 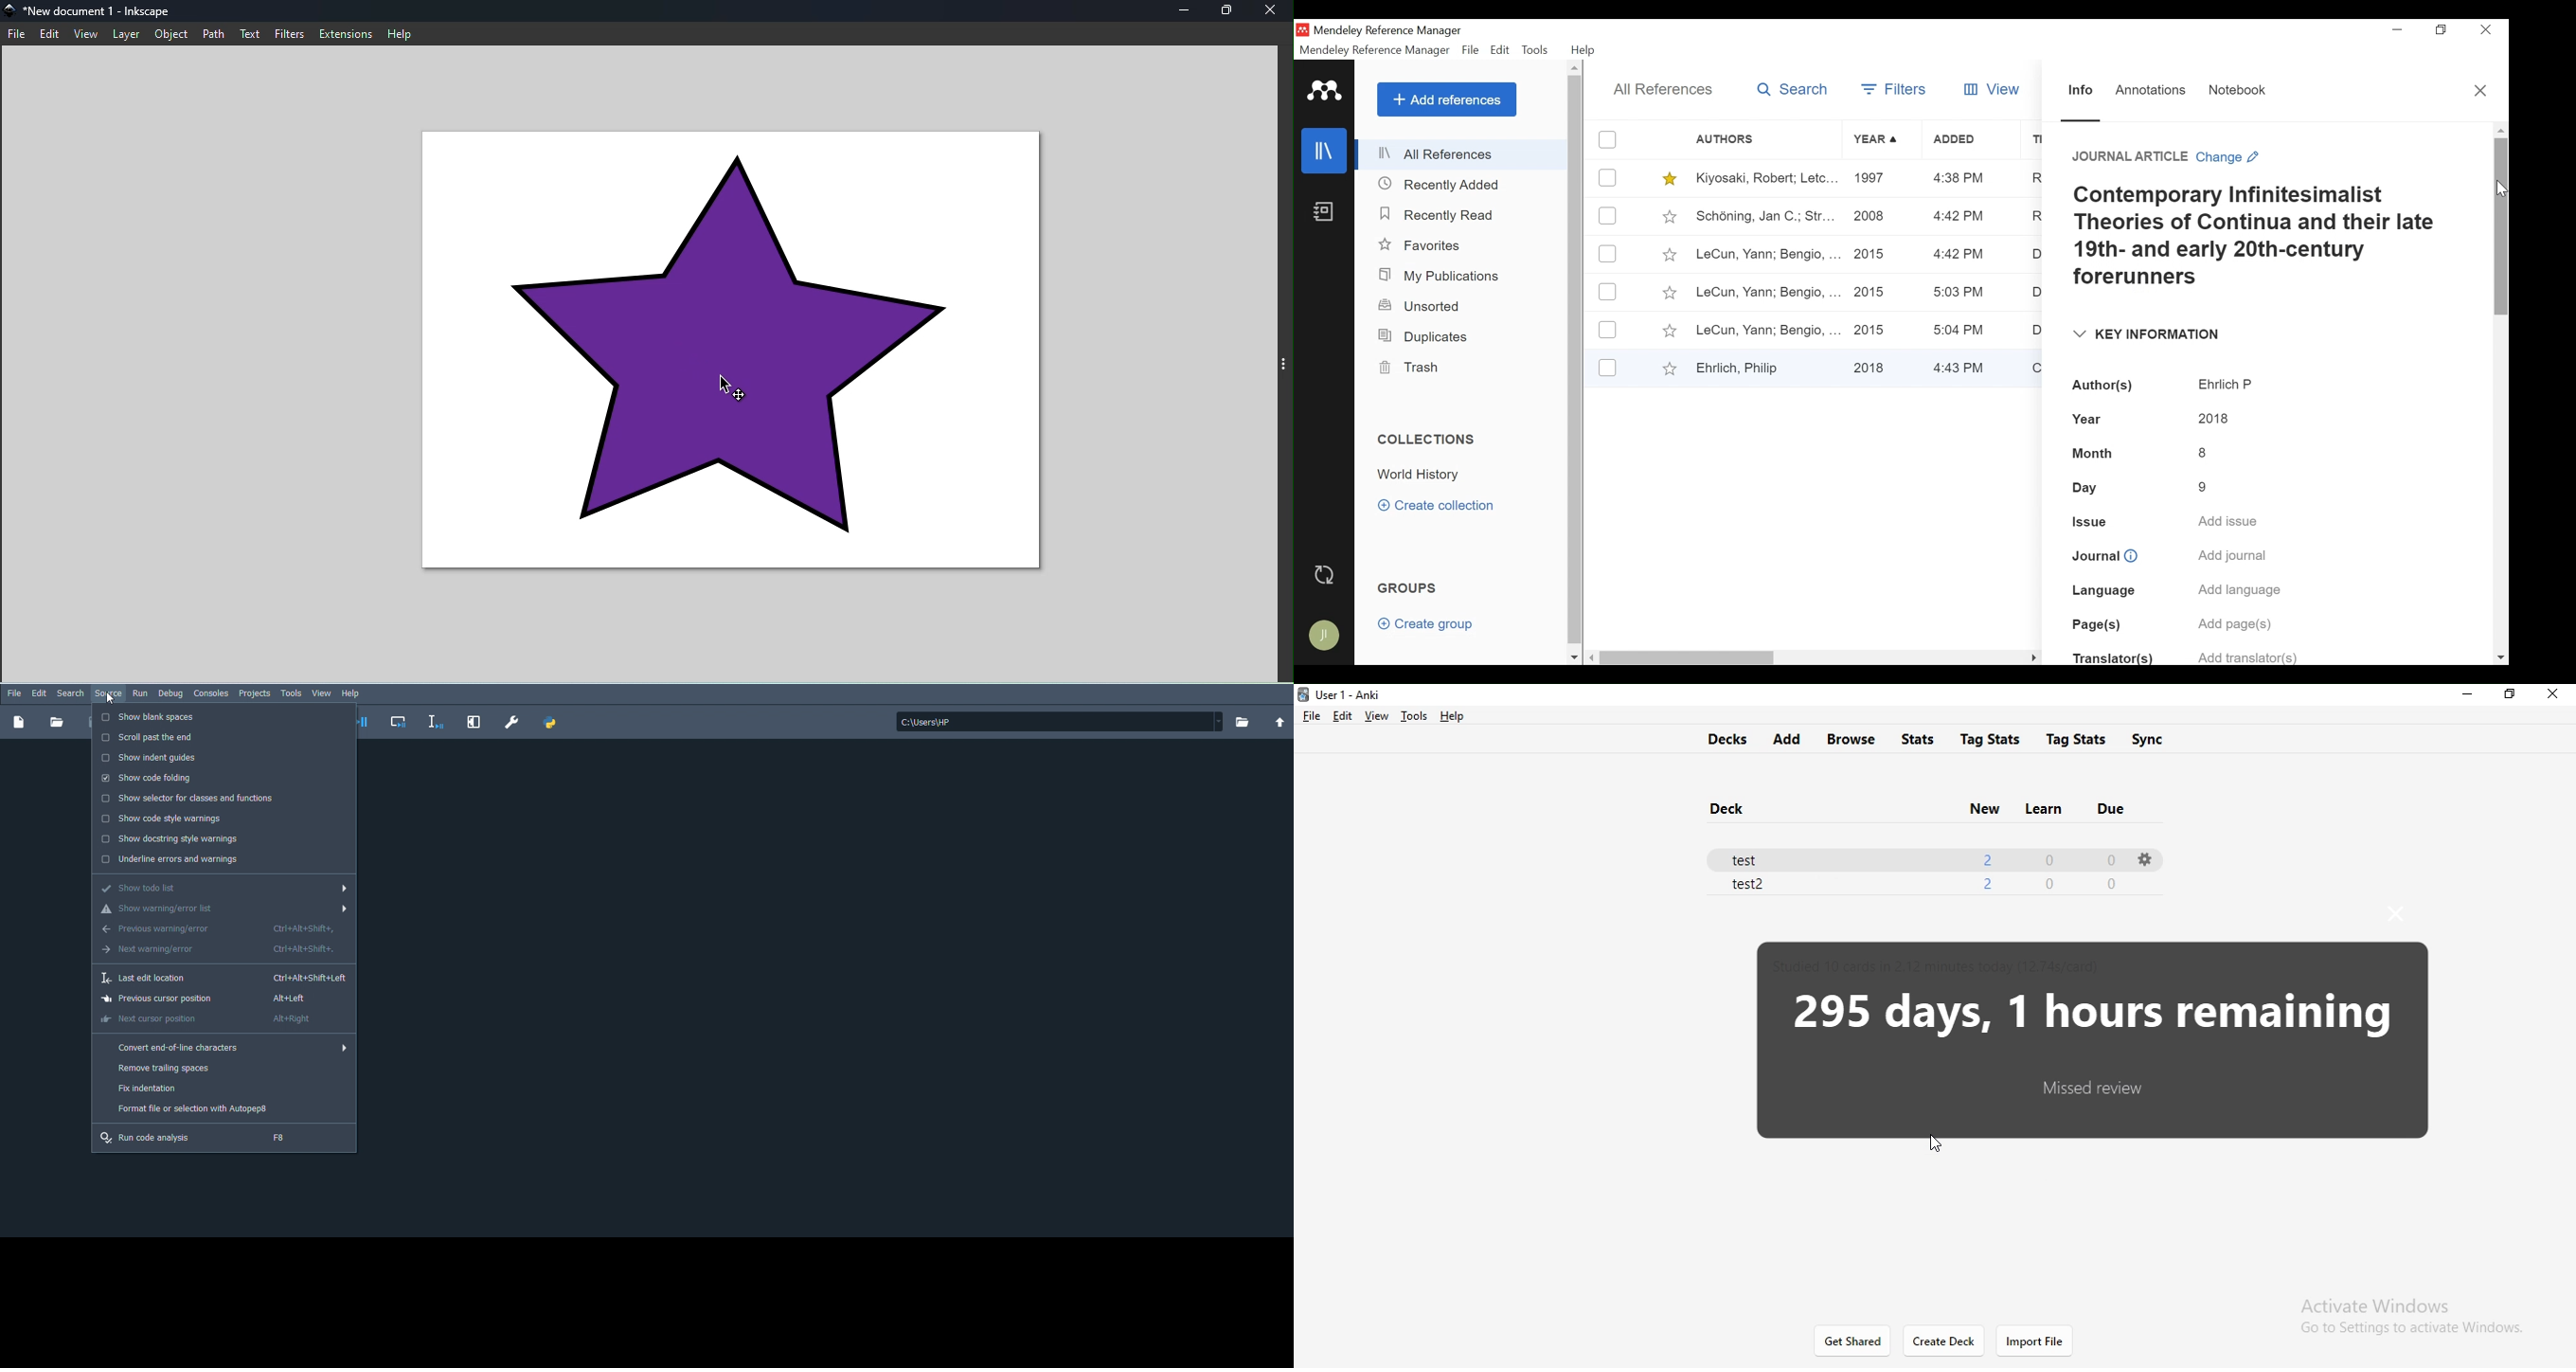 What do you see at coordinates (1667, 368) in the screenshot?
I see `(un)select favorite` at bounding box center [1667, 368].